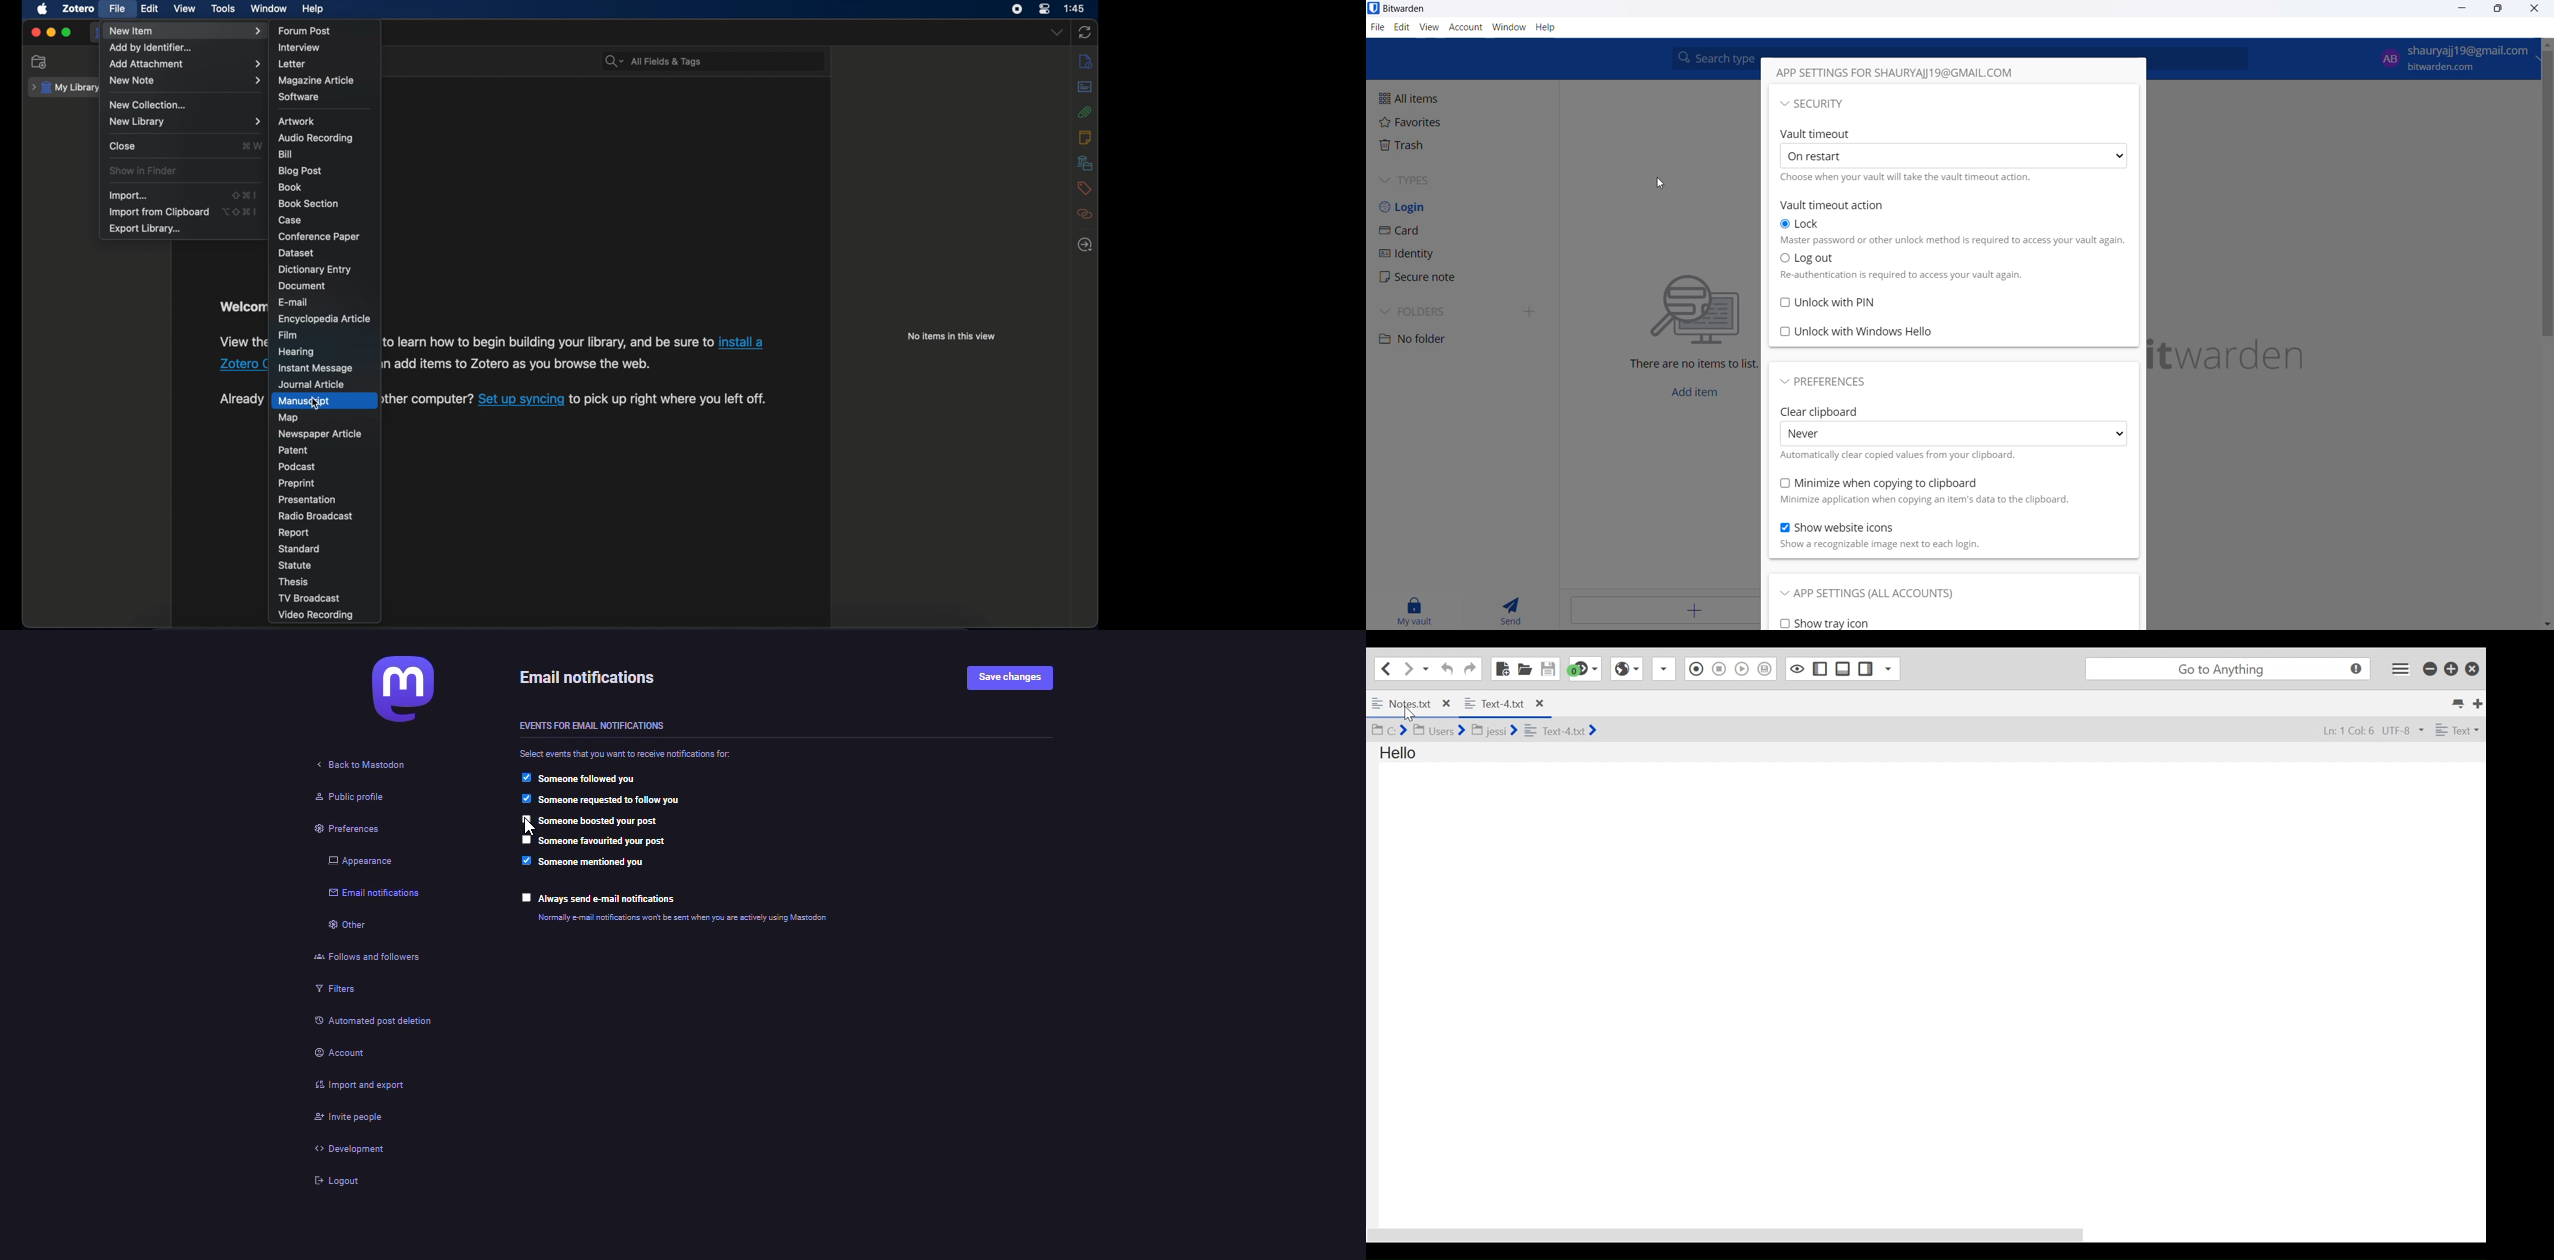 This screenshot has width=2576, height=1260. What do you see at coordinates (369, 895) in the screenshot?
I see `email notifications` at bounding box center [369, 895].